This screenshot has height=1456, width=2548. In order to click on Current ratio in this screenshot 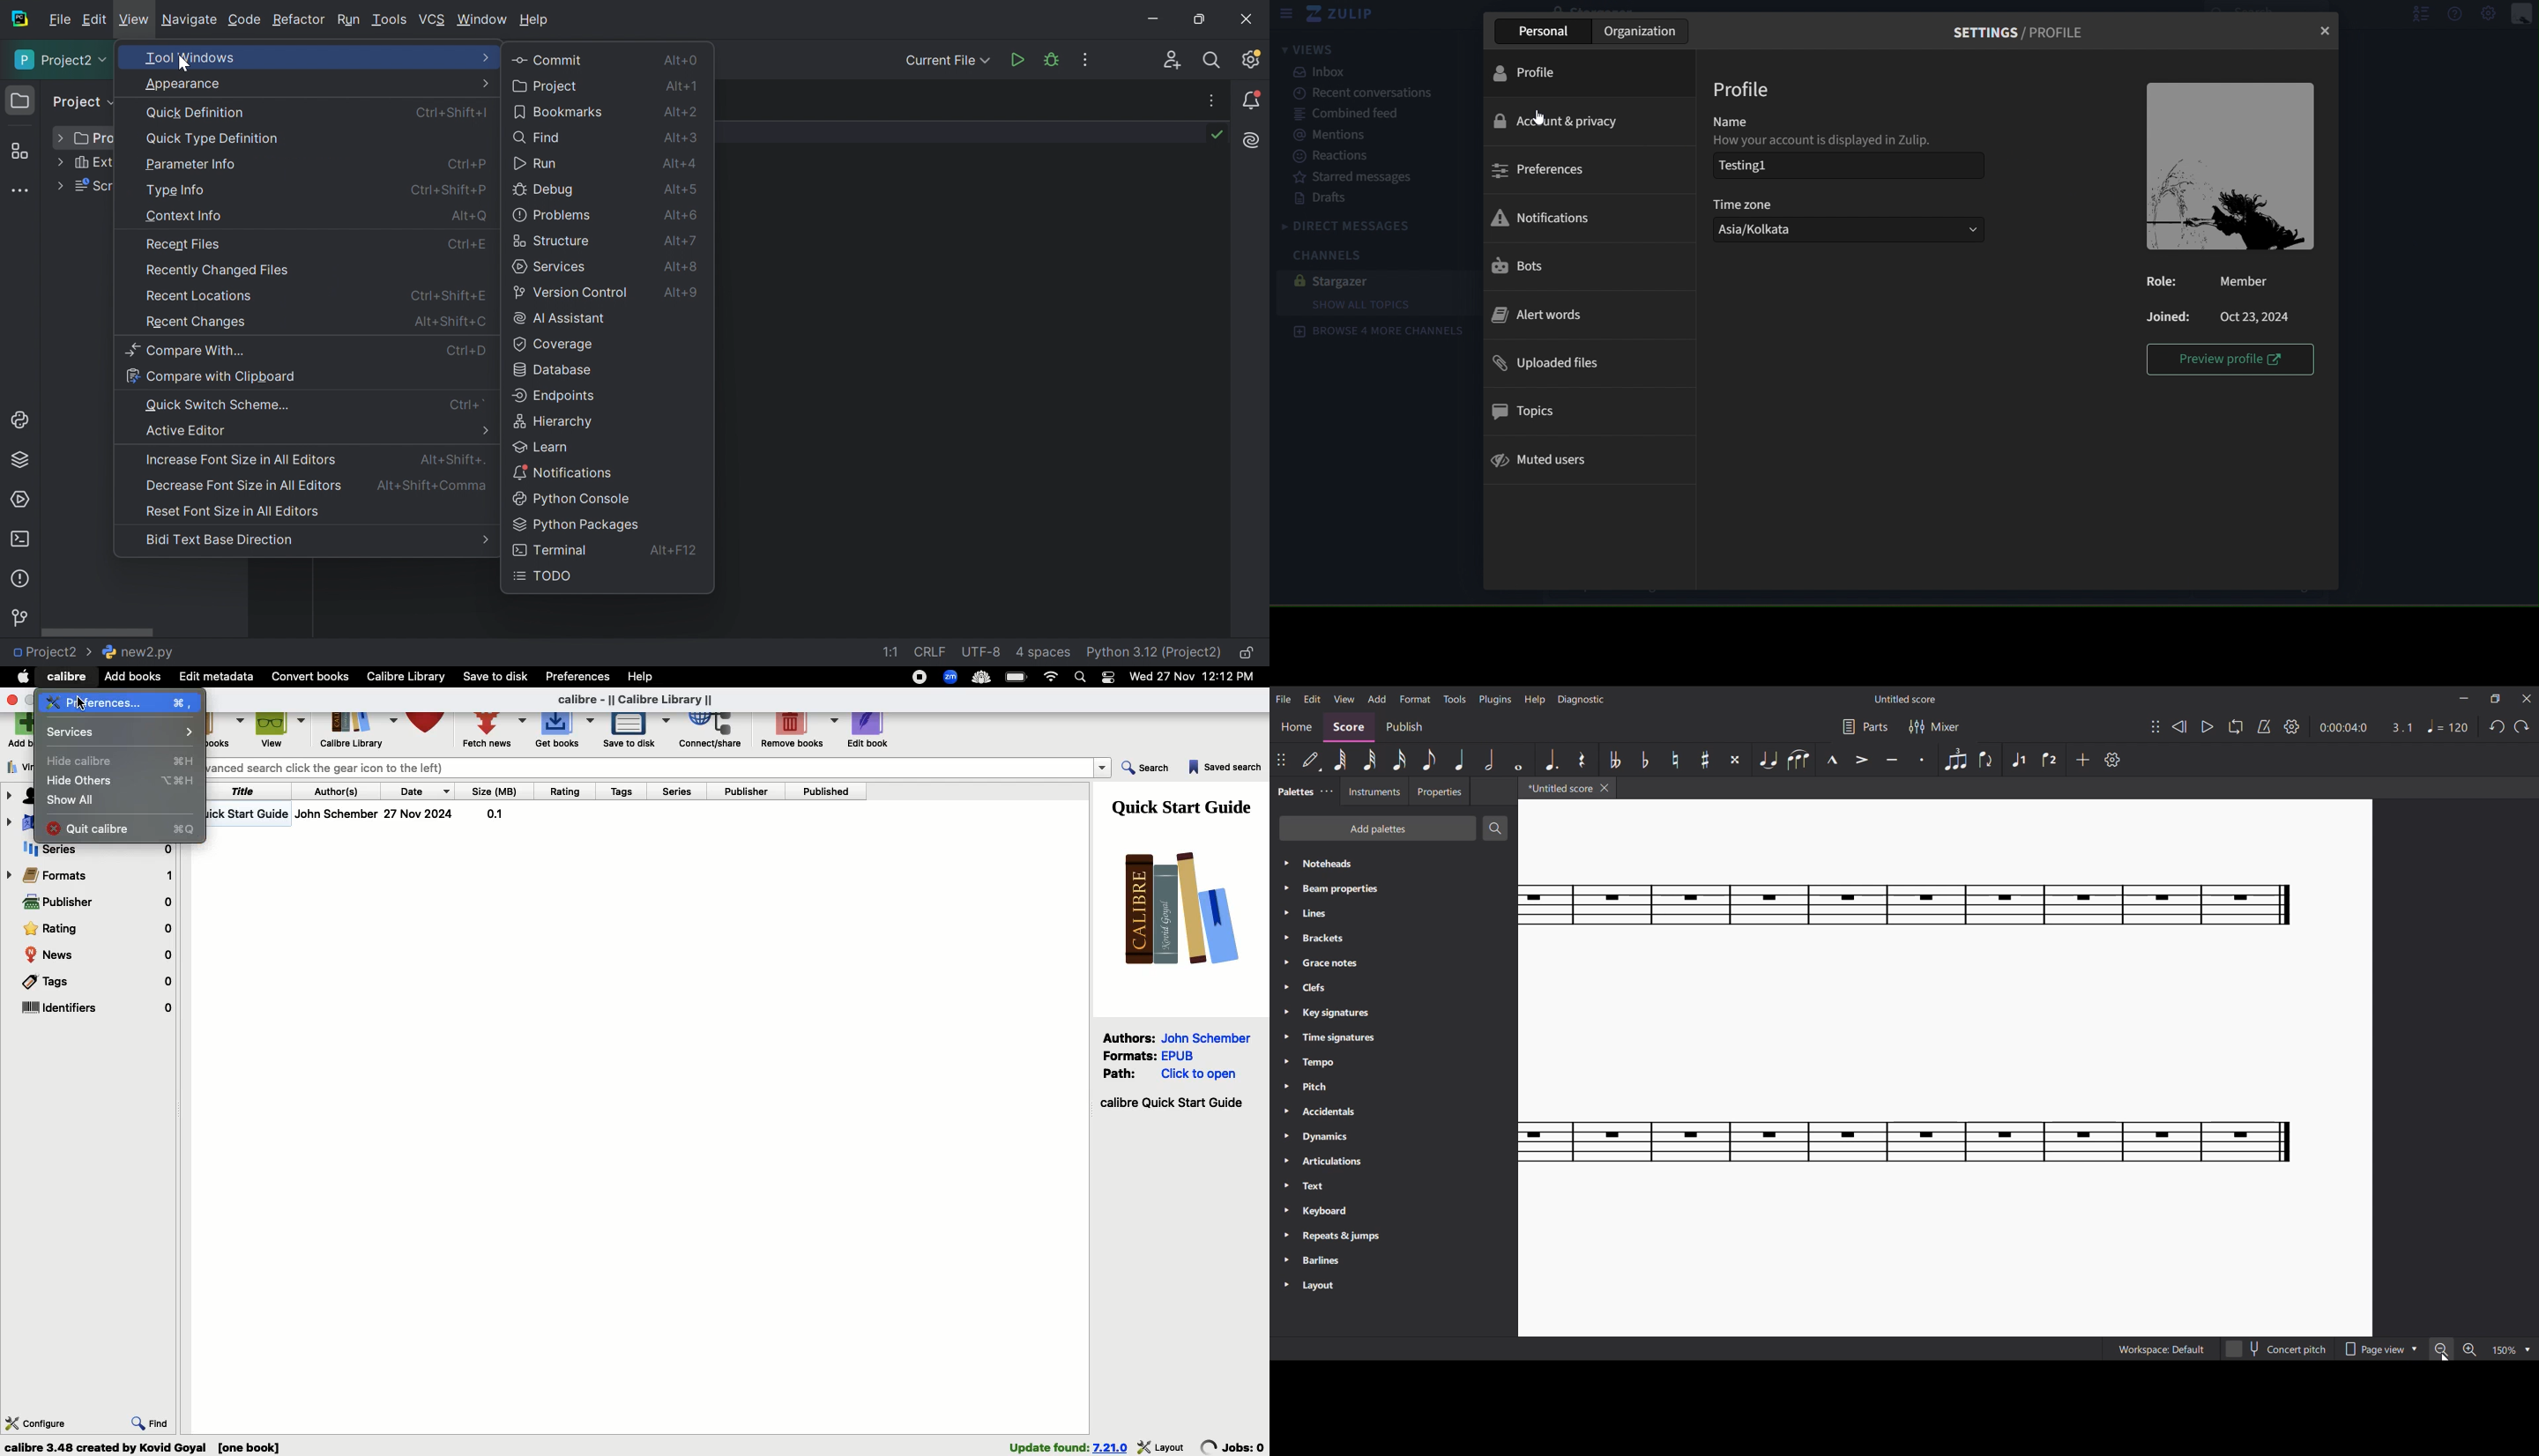, I will do `click(2401, 727)`.